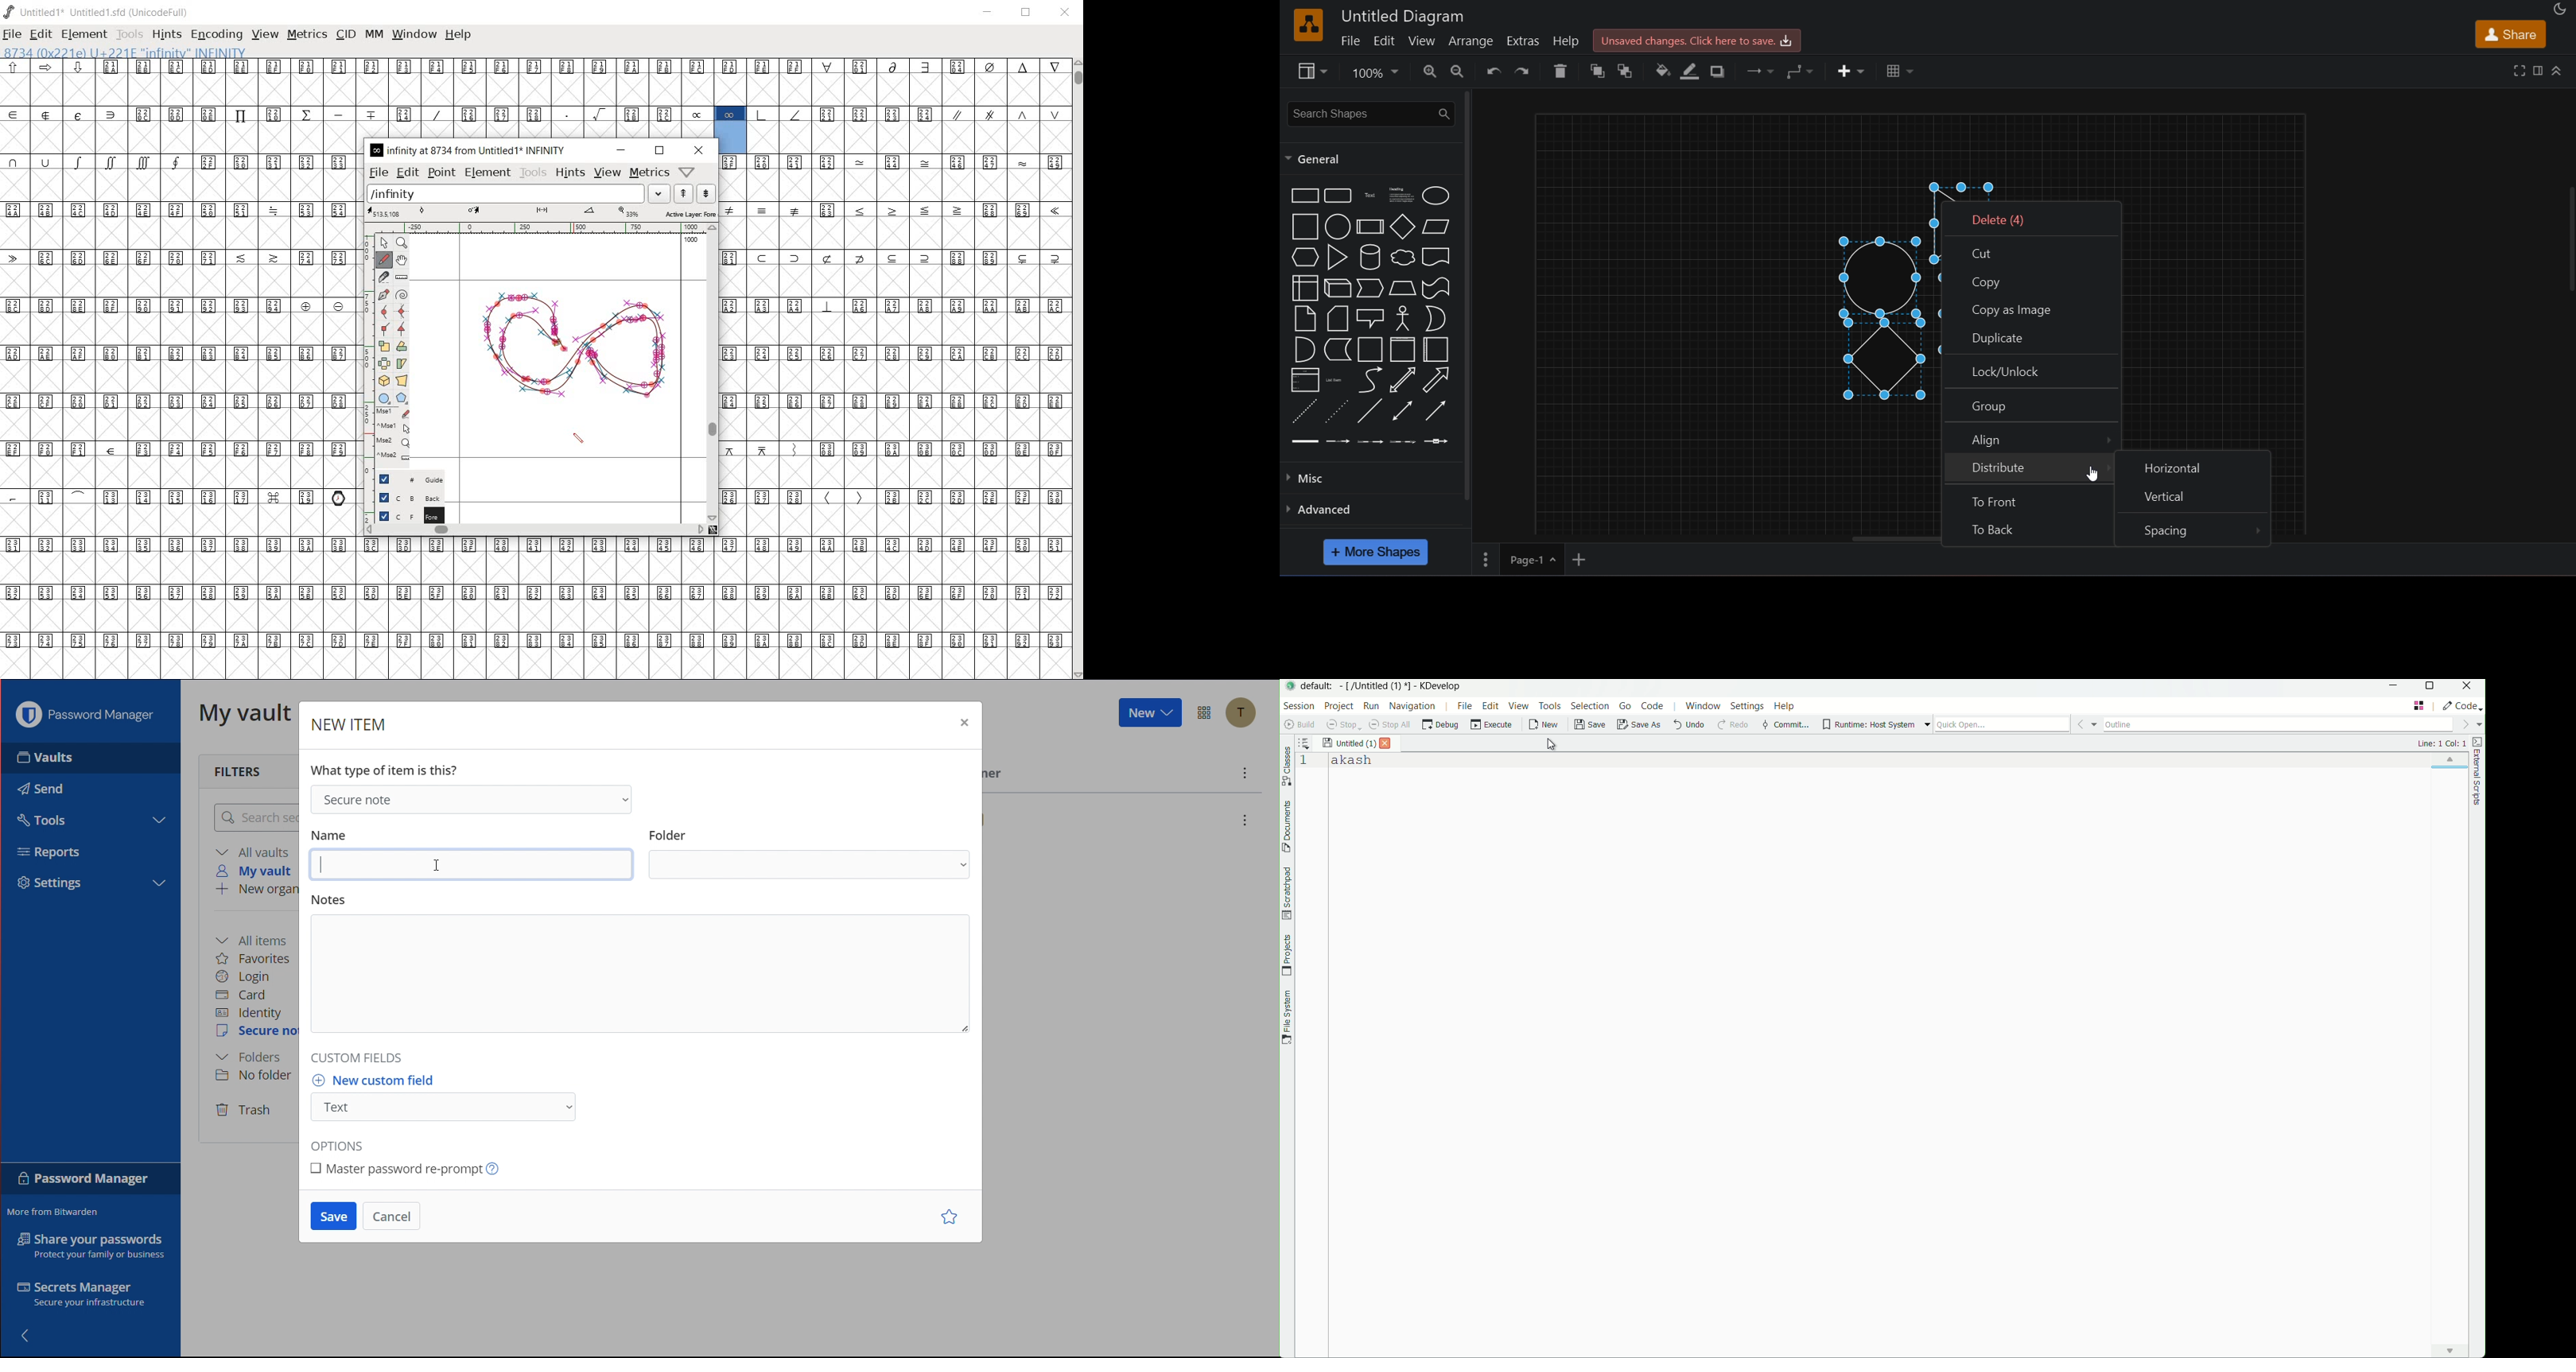  I want to click on show the previous or next word list, so click(694, 193).